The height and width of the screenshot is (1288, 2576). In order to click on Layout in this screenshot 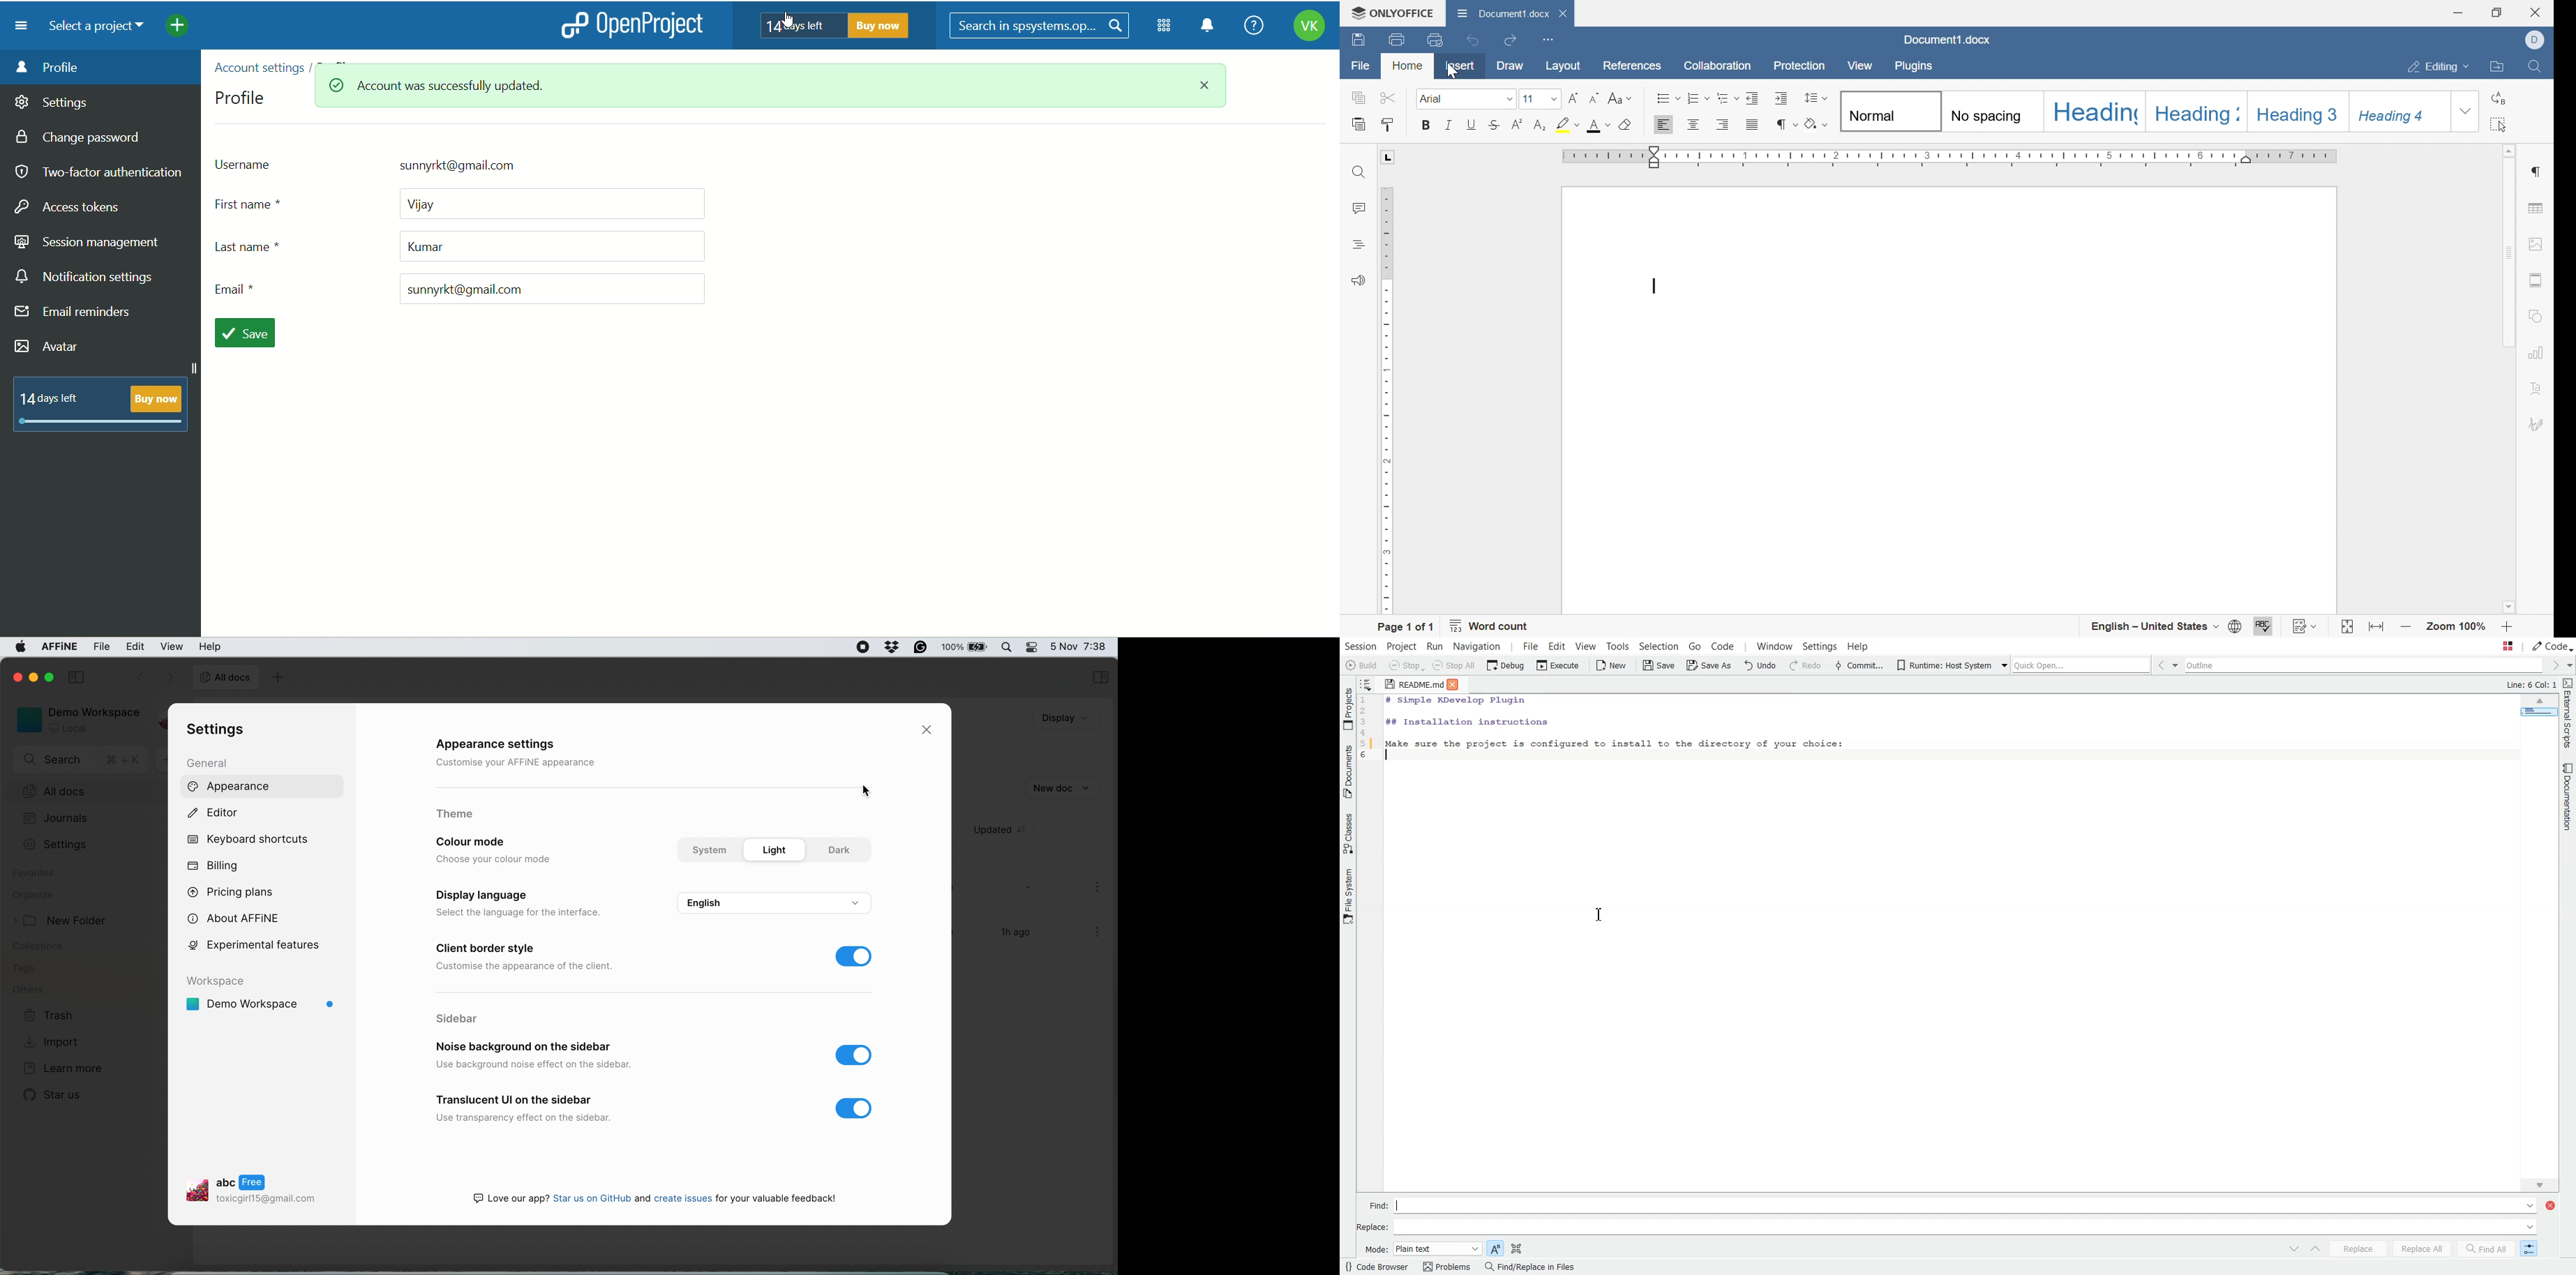, I will do `click(1563, 65)`.